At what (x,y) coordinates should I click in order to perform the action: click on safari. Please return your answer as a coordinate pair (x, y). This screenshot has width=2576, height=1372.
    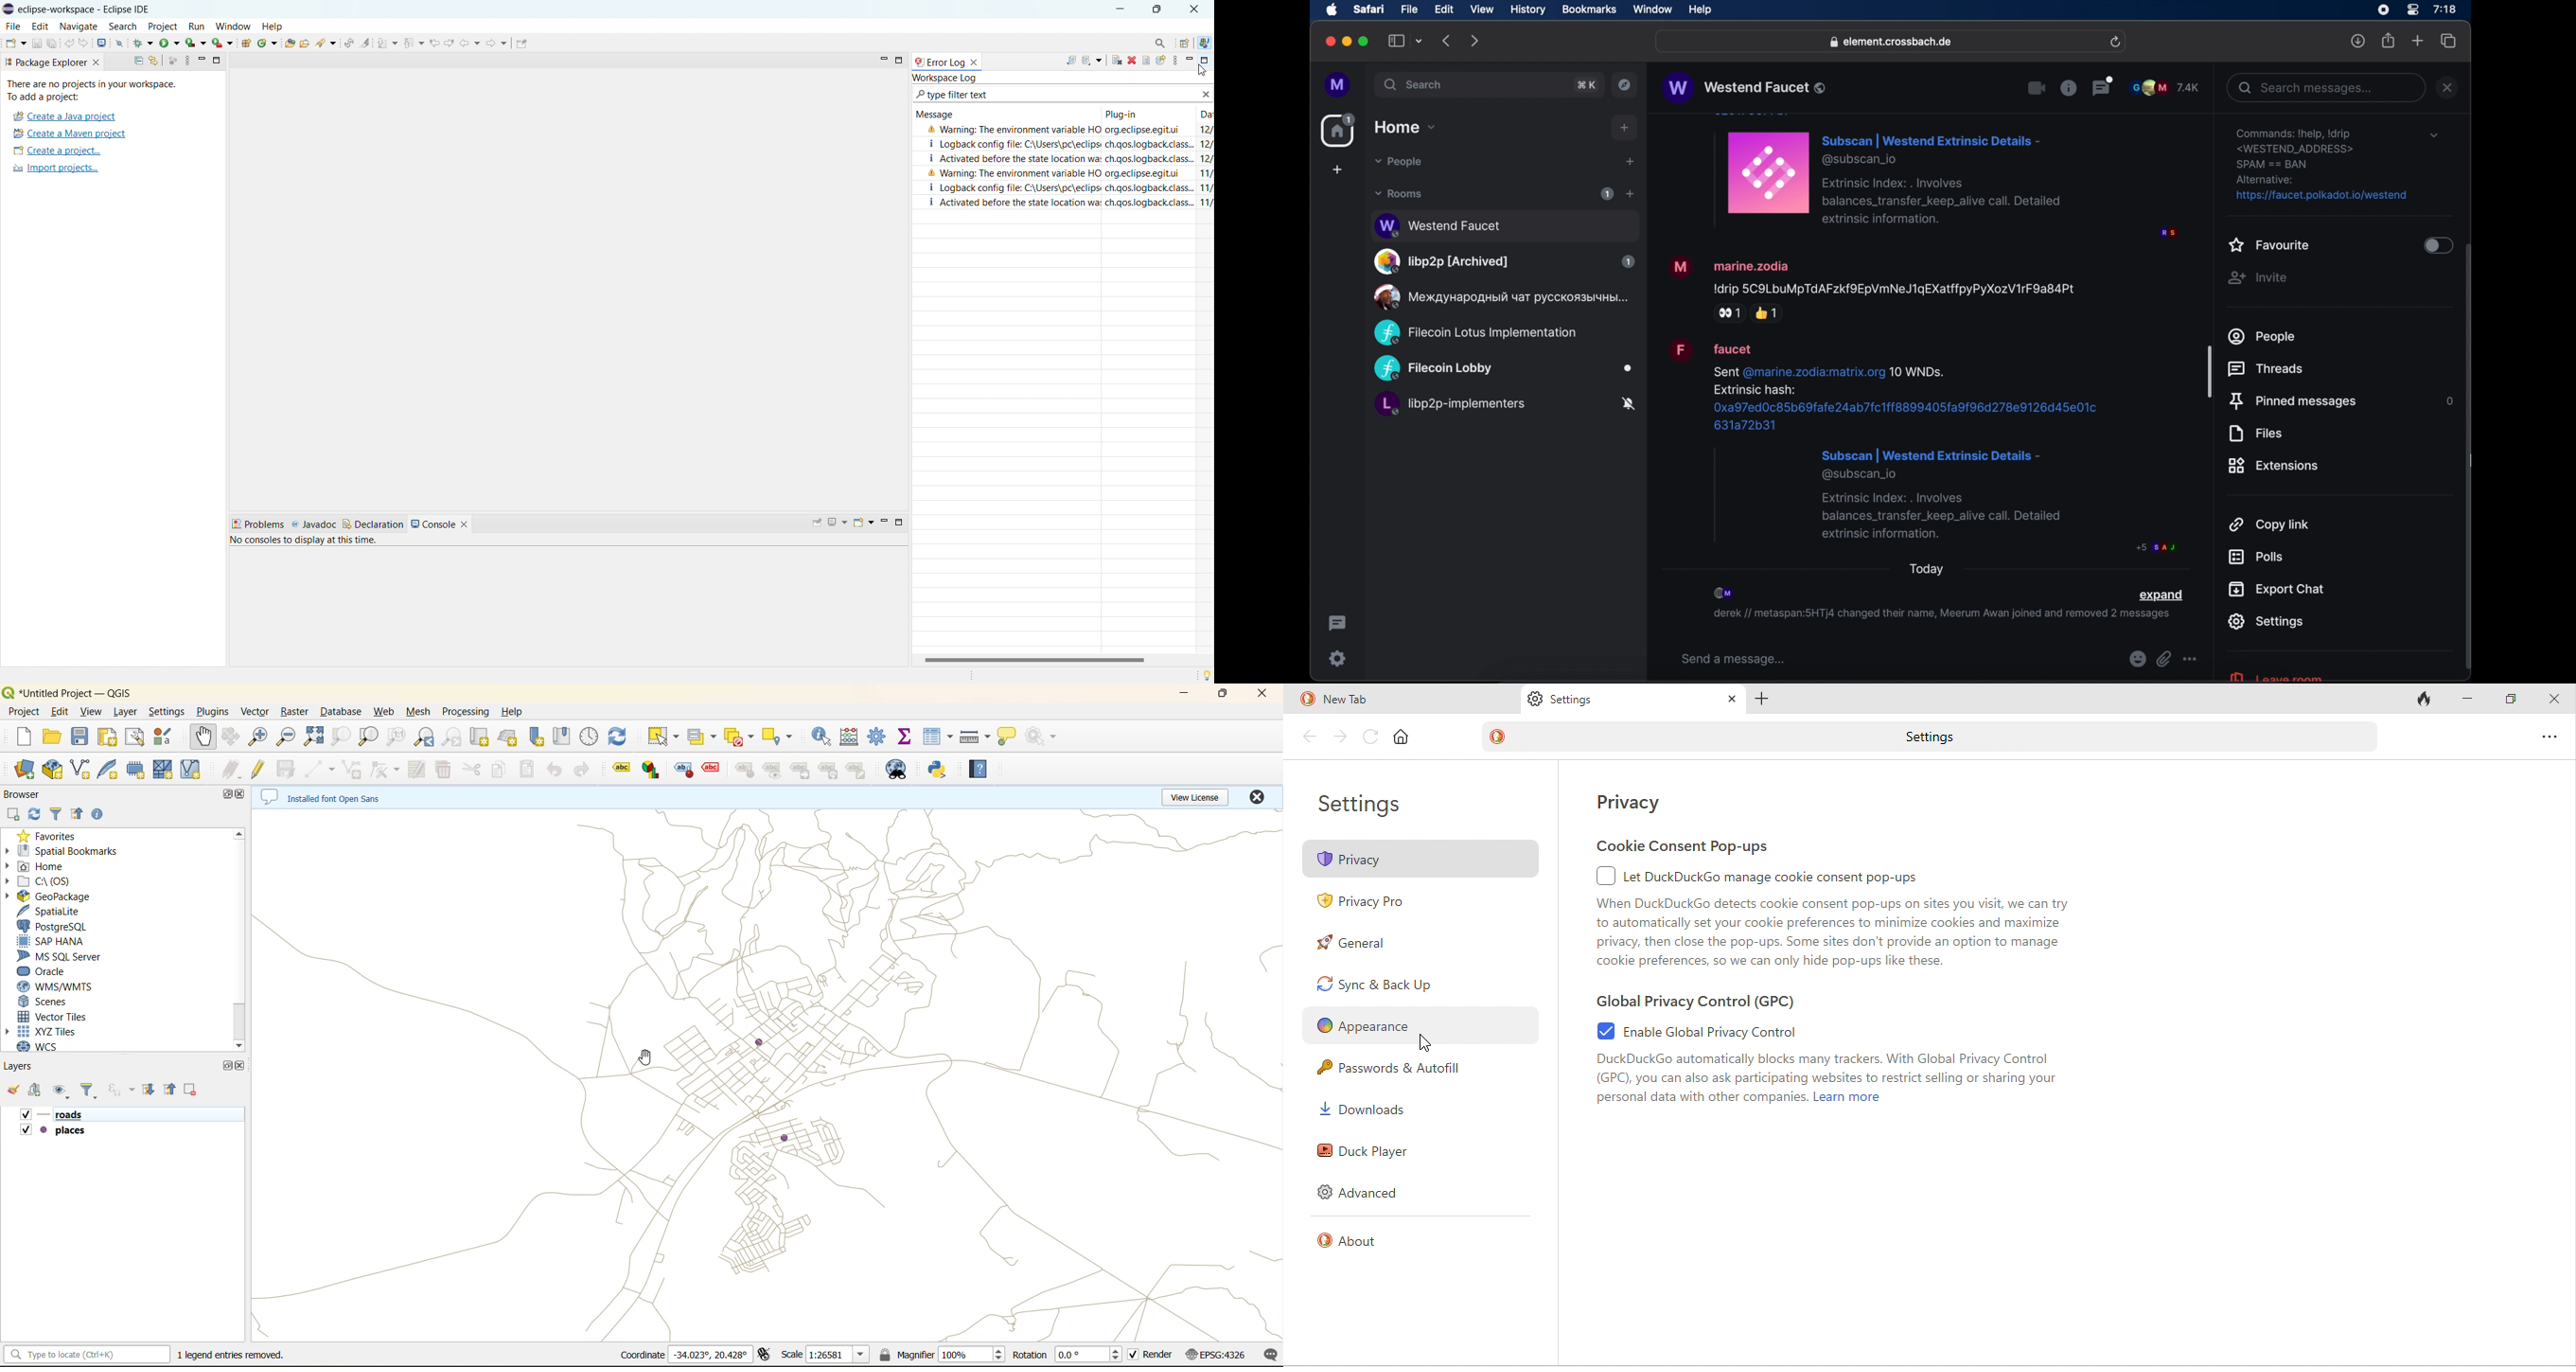
    Looking at the image, I should click on (1368, 9).